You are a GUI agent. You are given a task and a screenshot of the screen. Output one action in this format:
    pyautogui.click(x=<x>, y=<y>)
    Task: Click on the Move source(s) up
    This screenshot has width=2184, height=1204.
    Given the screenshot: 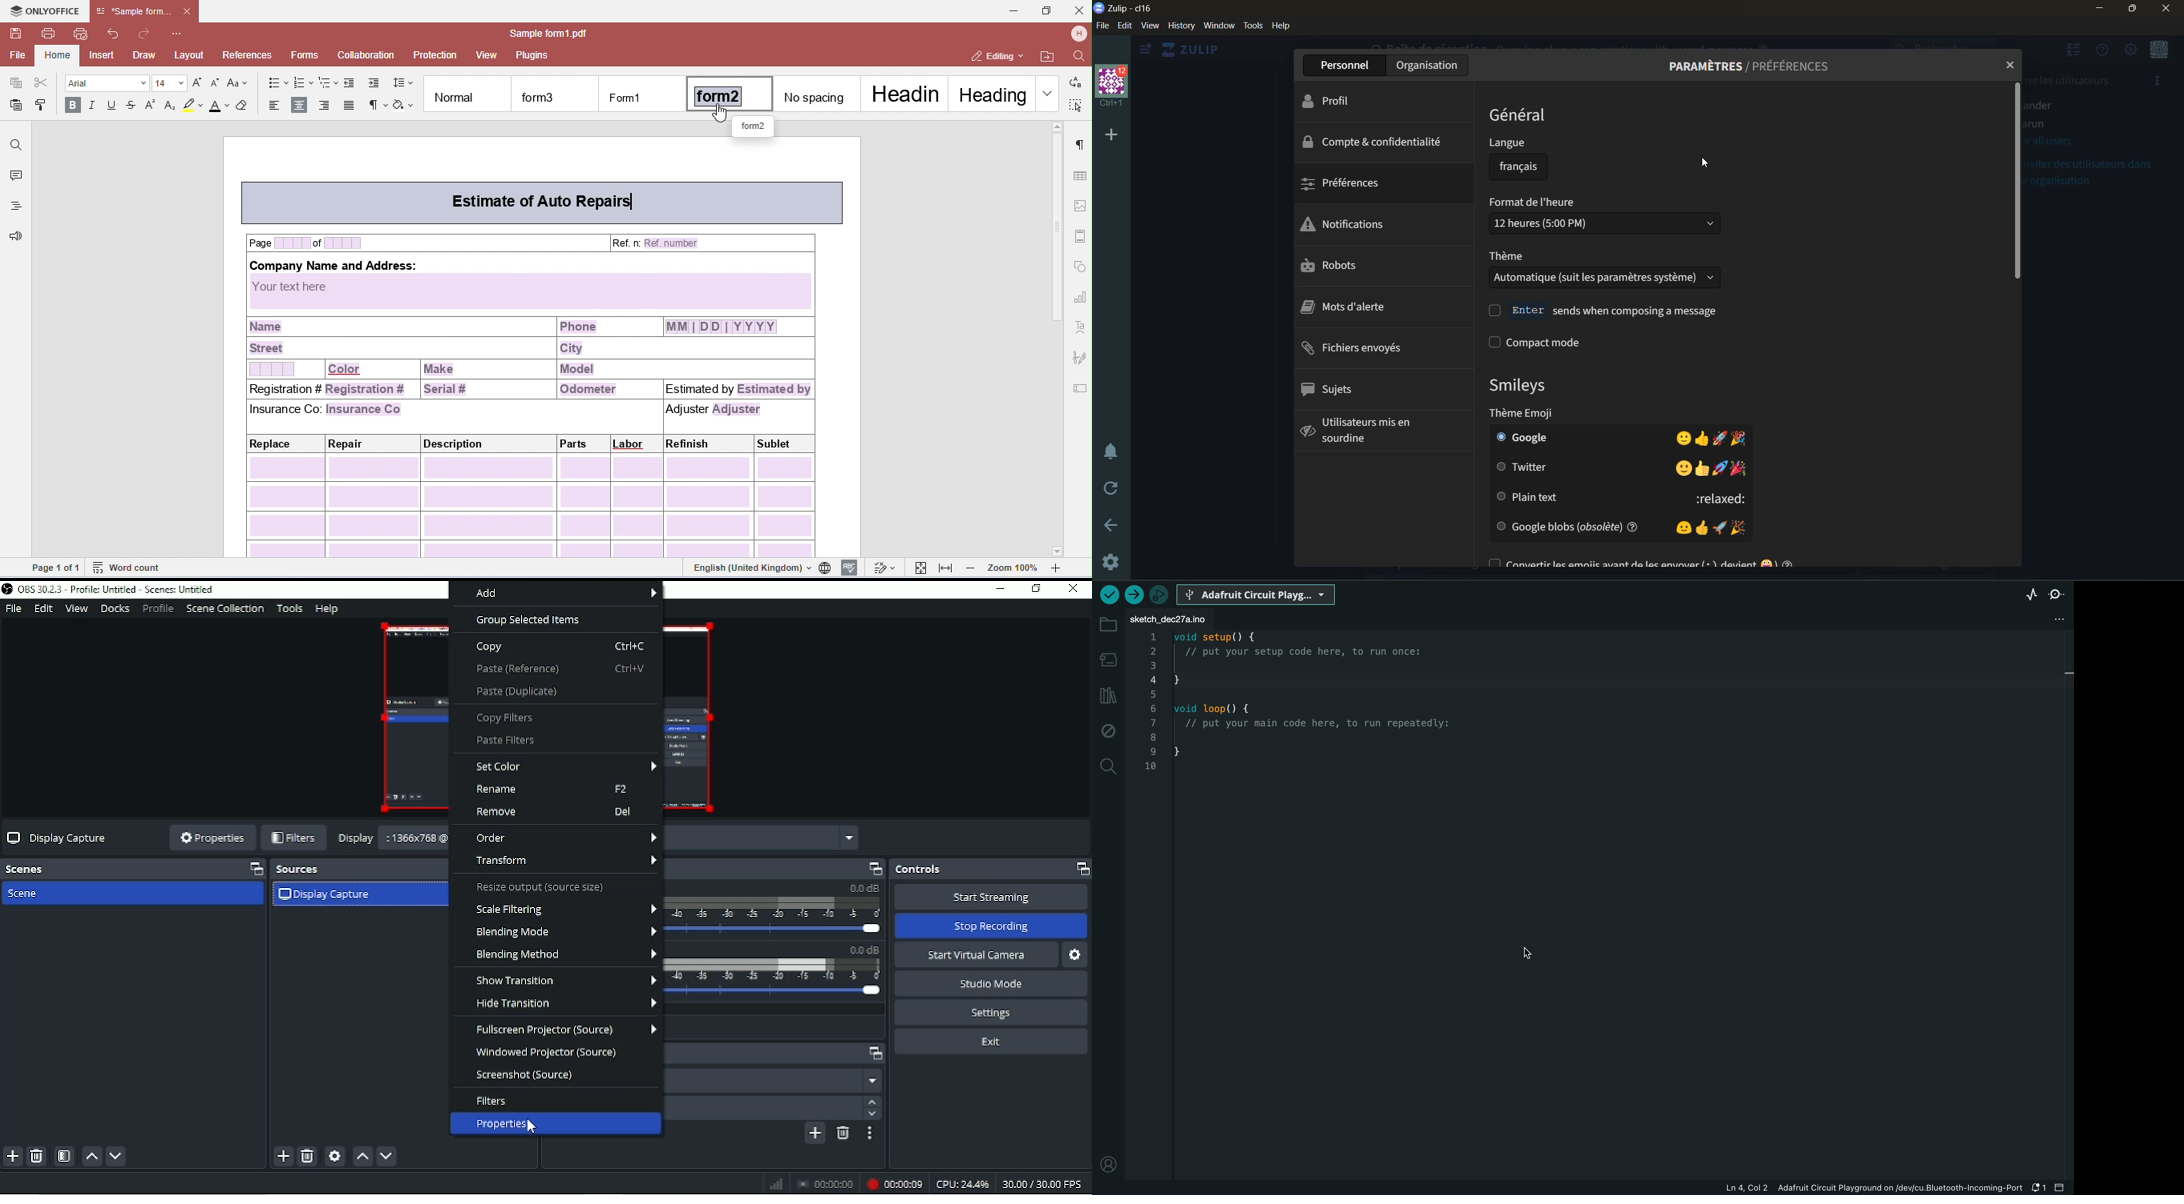 What is the action you would take?
    pyautogui.click(x=362, y=1156)
    